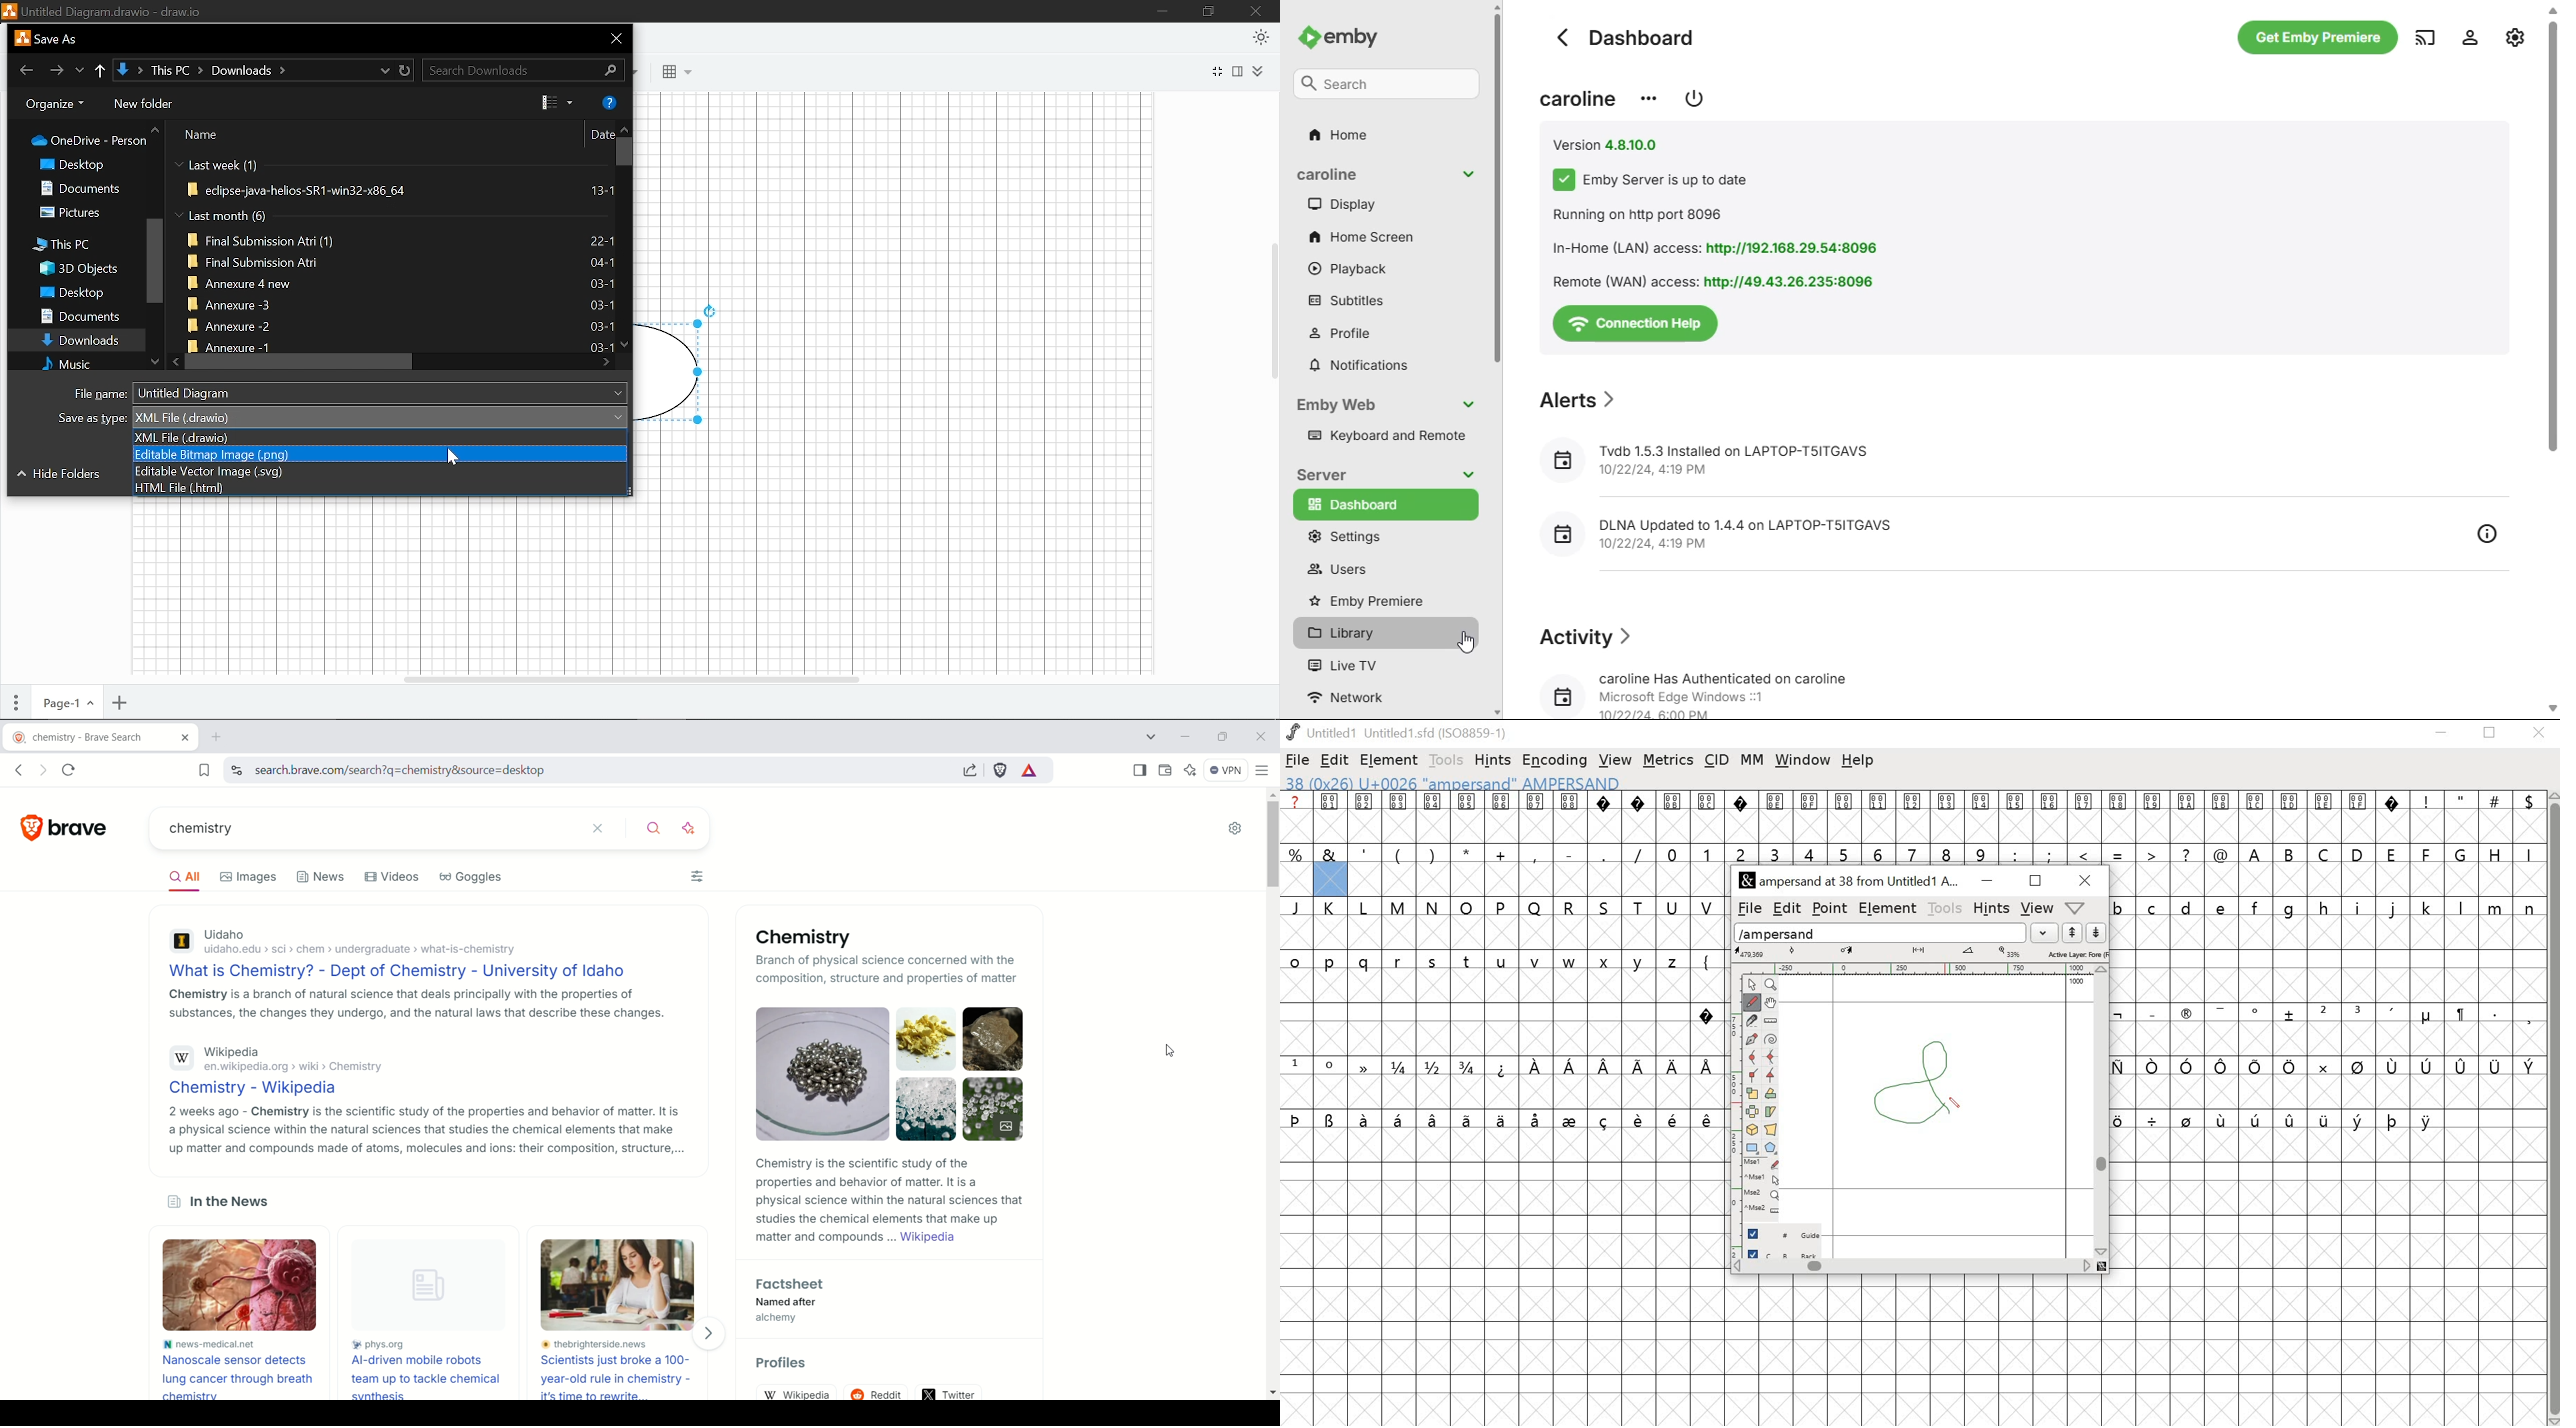  Describe the element at coordinates (1772, 1148) in the screenshot. I see `polygon and stars` at that location.